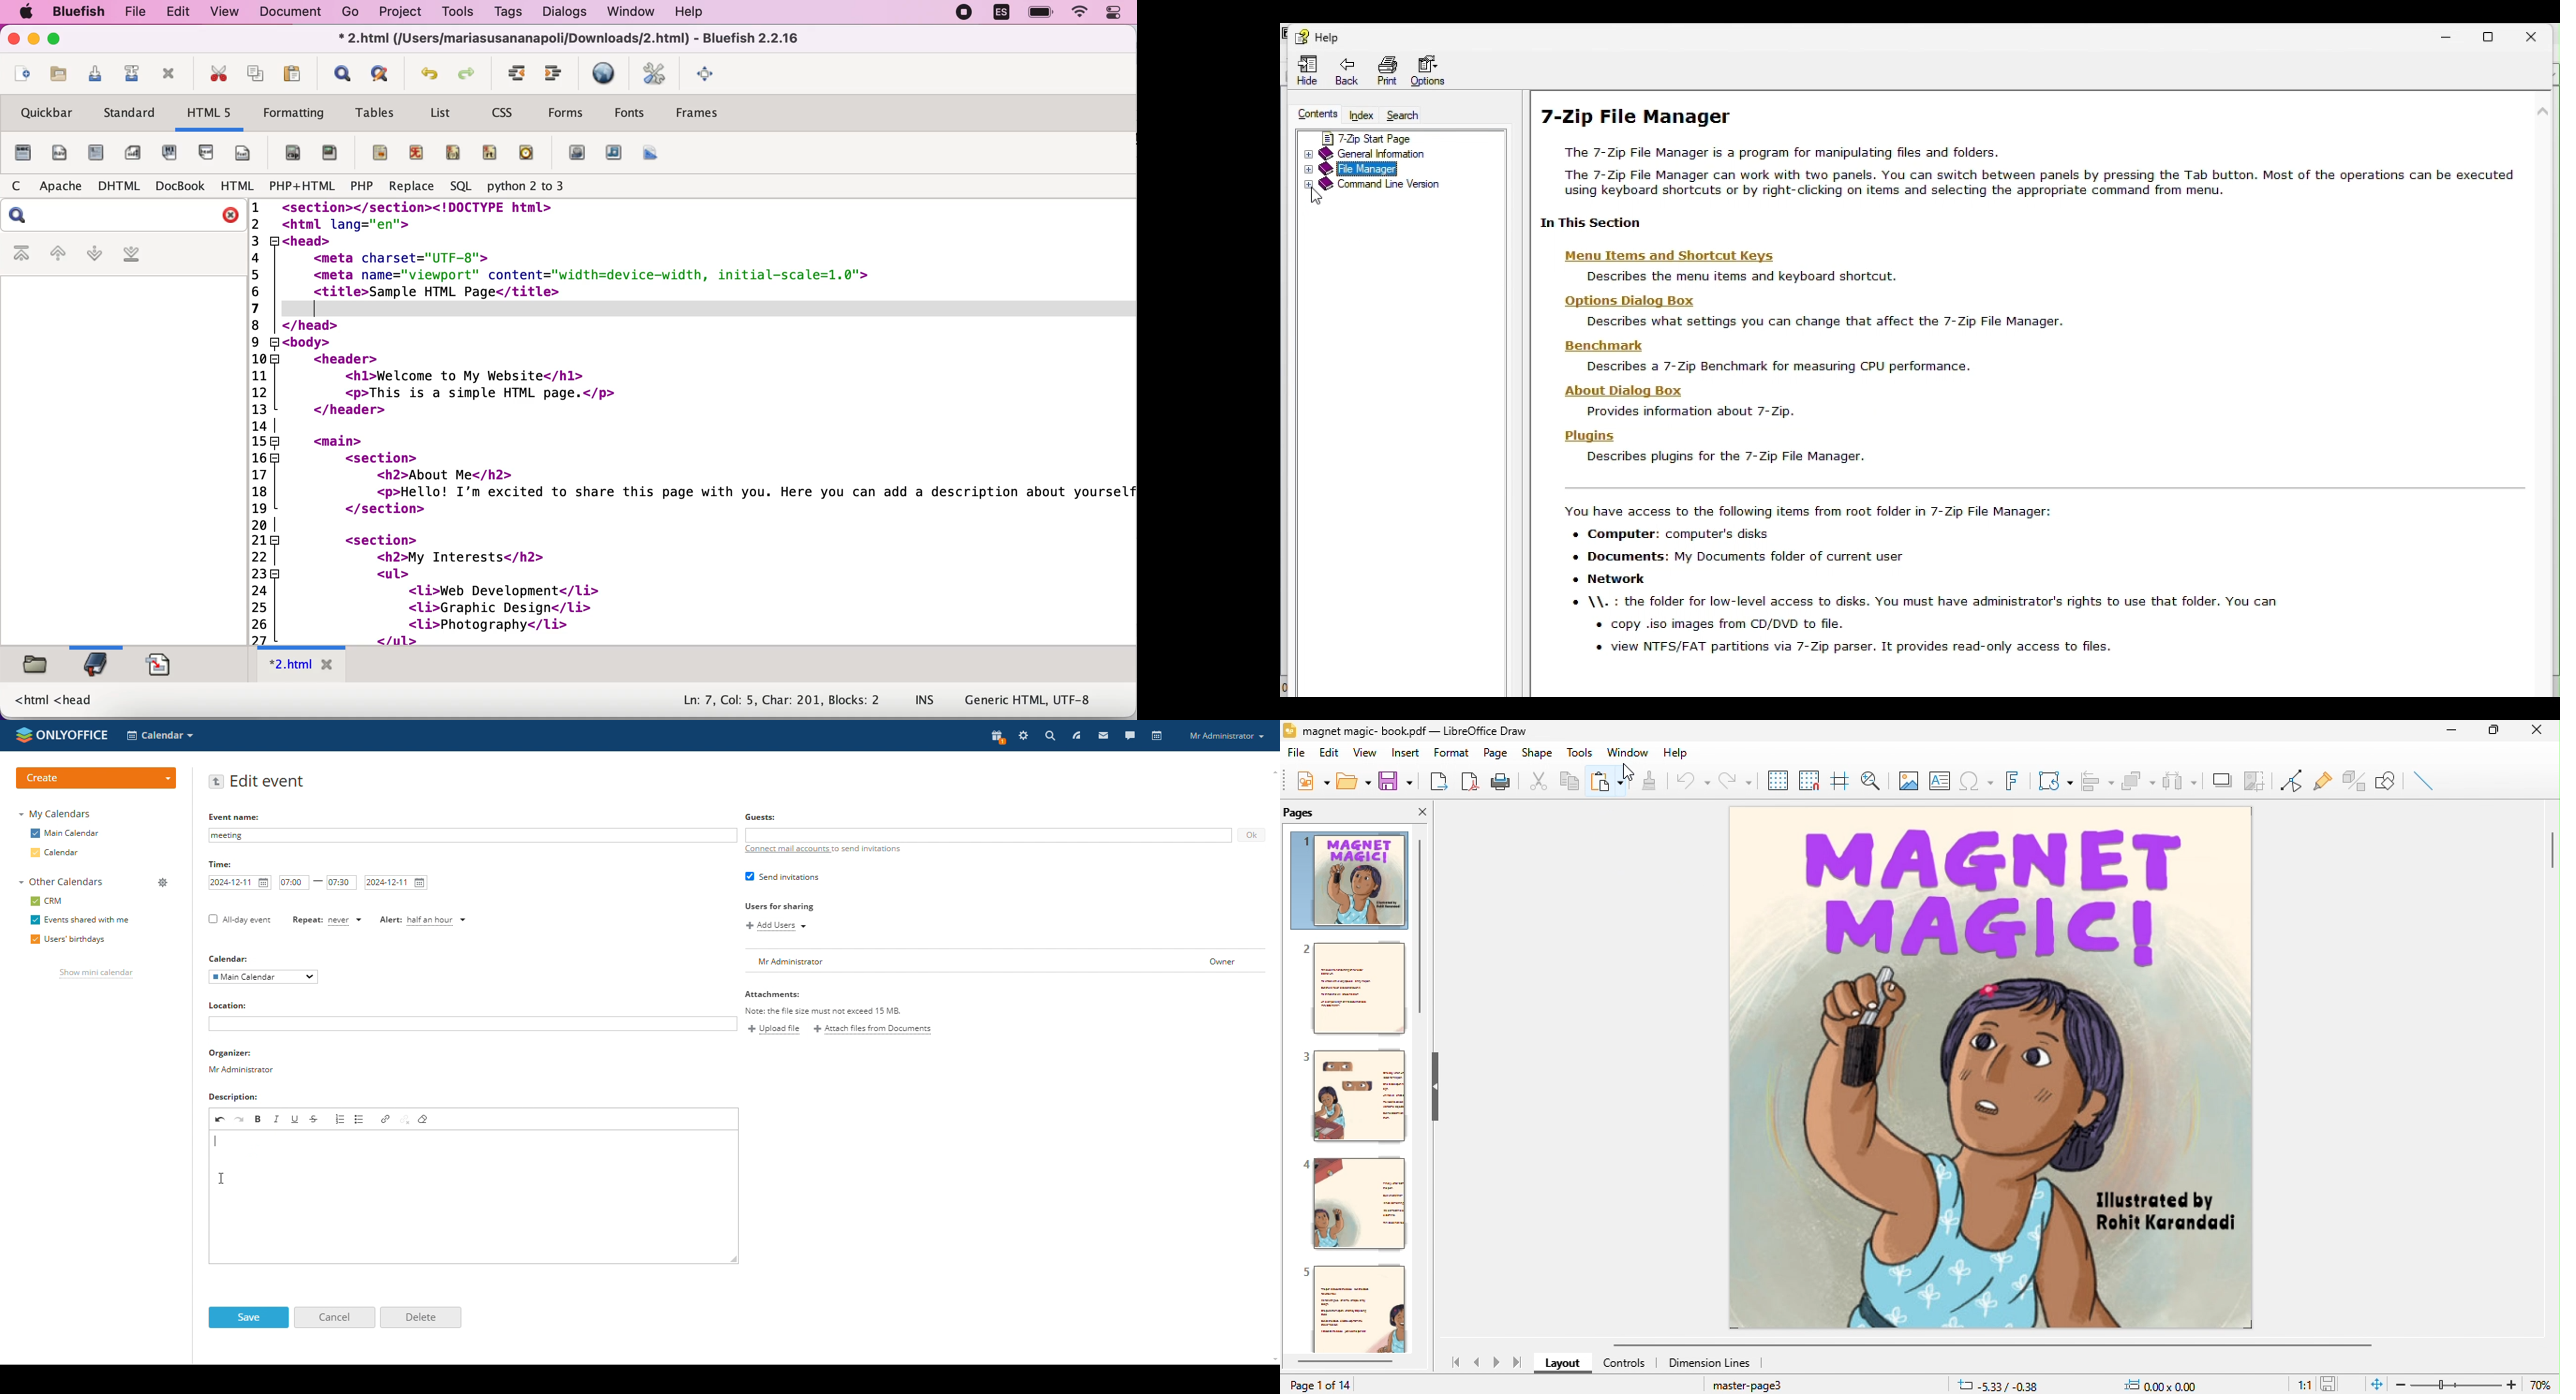  I want to click on first page, so click(1454, 1362).